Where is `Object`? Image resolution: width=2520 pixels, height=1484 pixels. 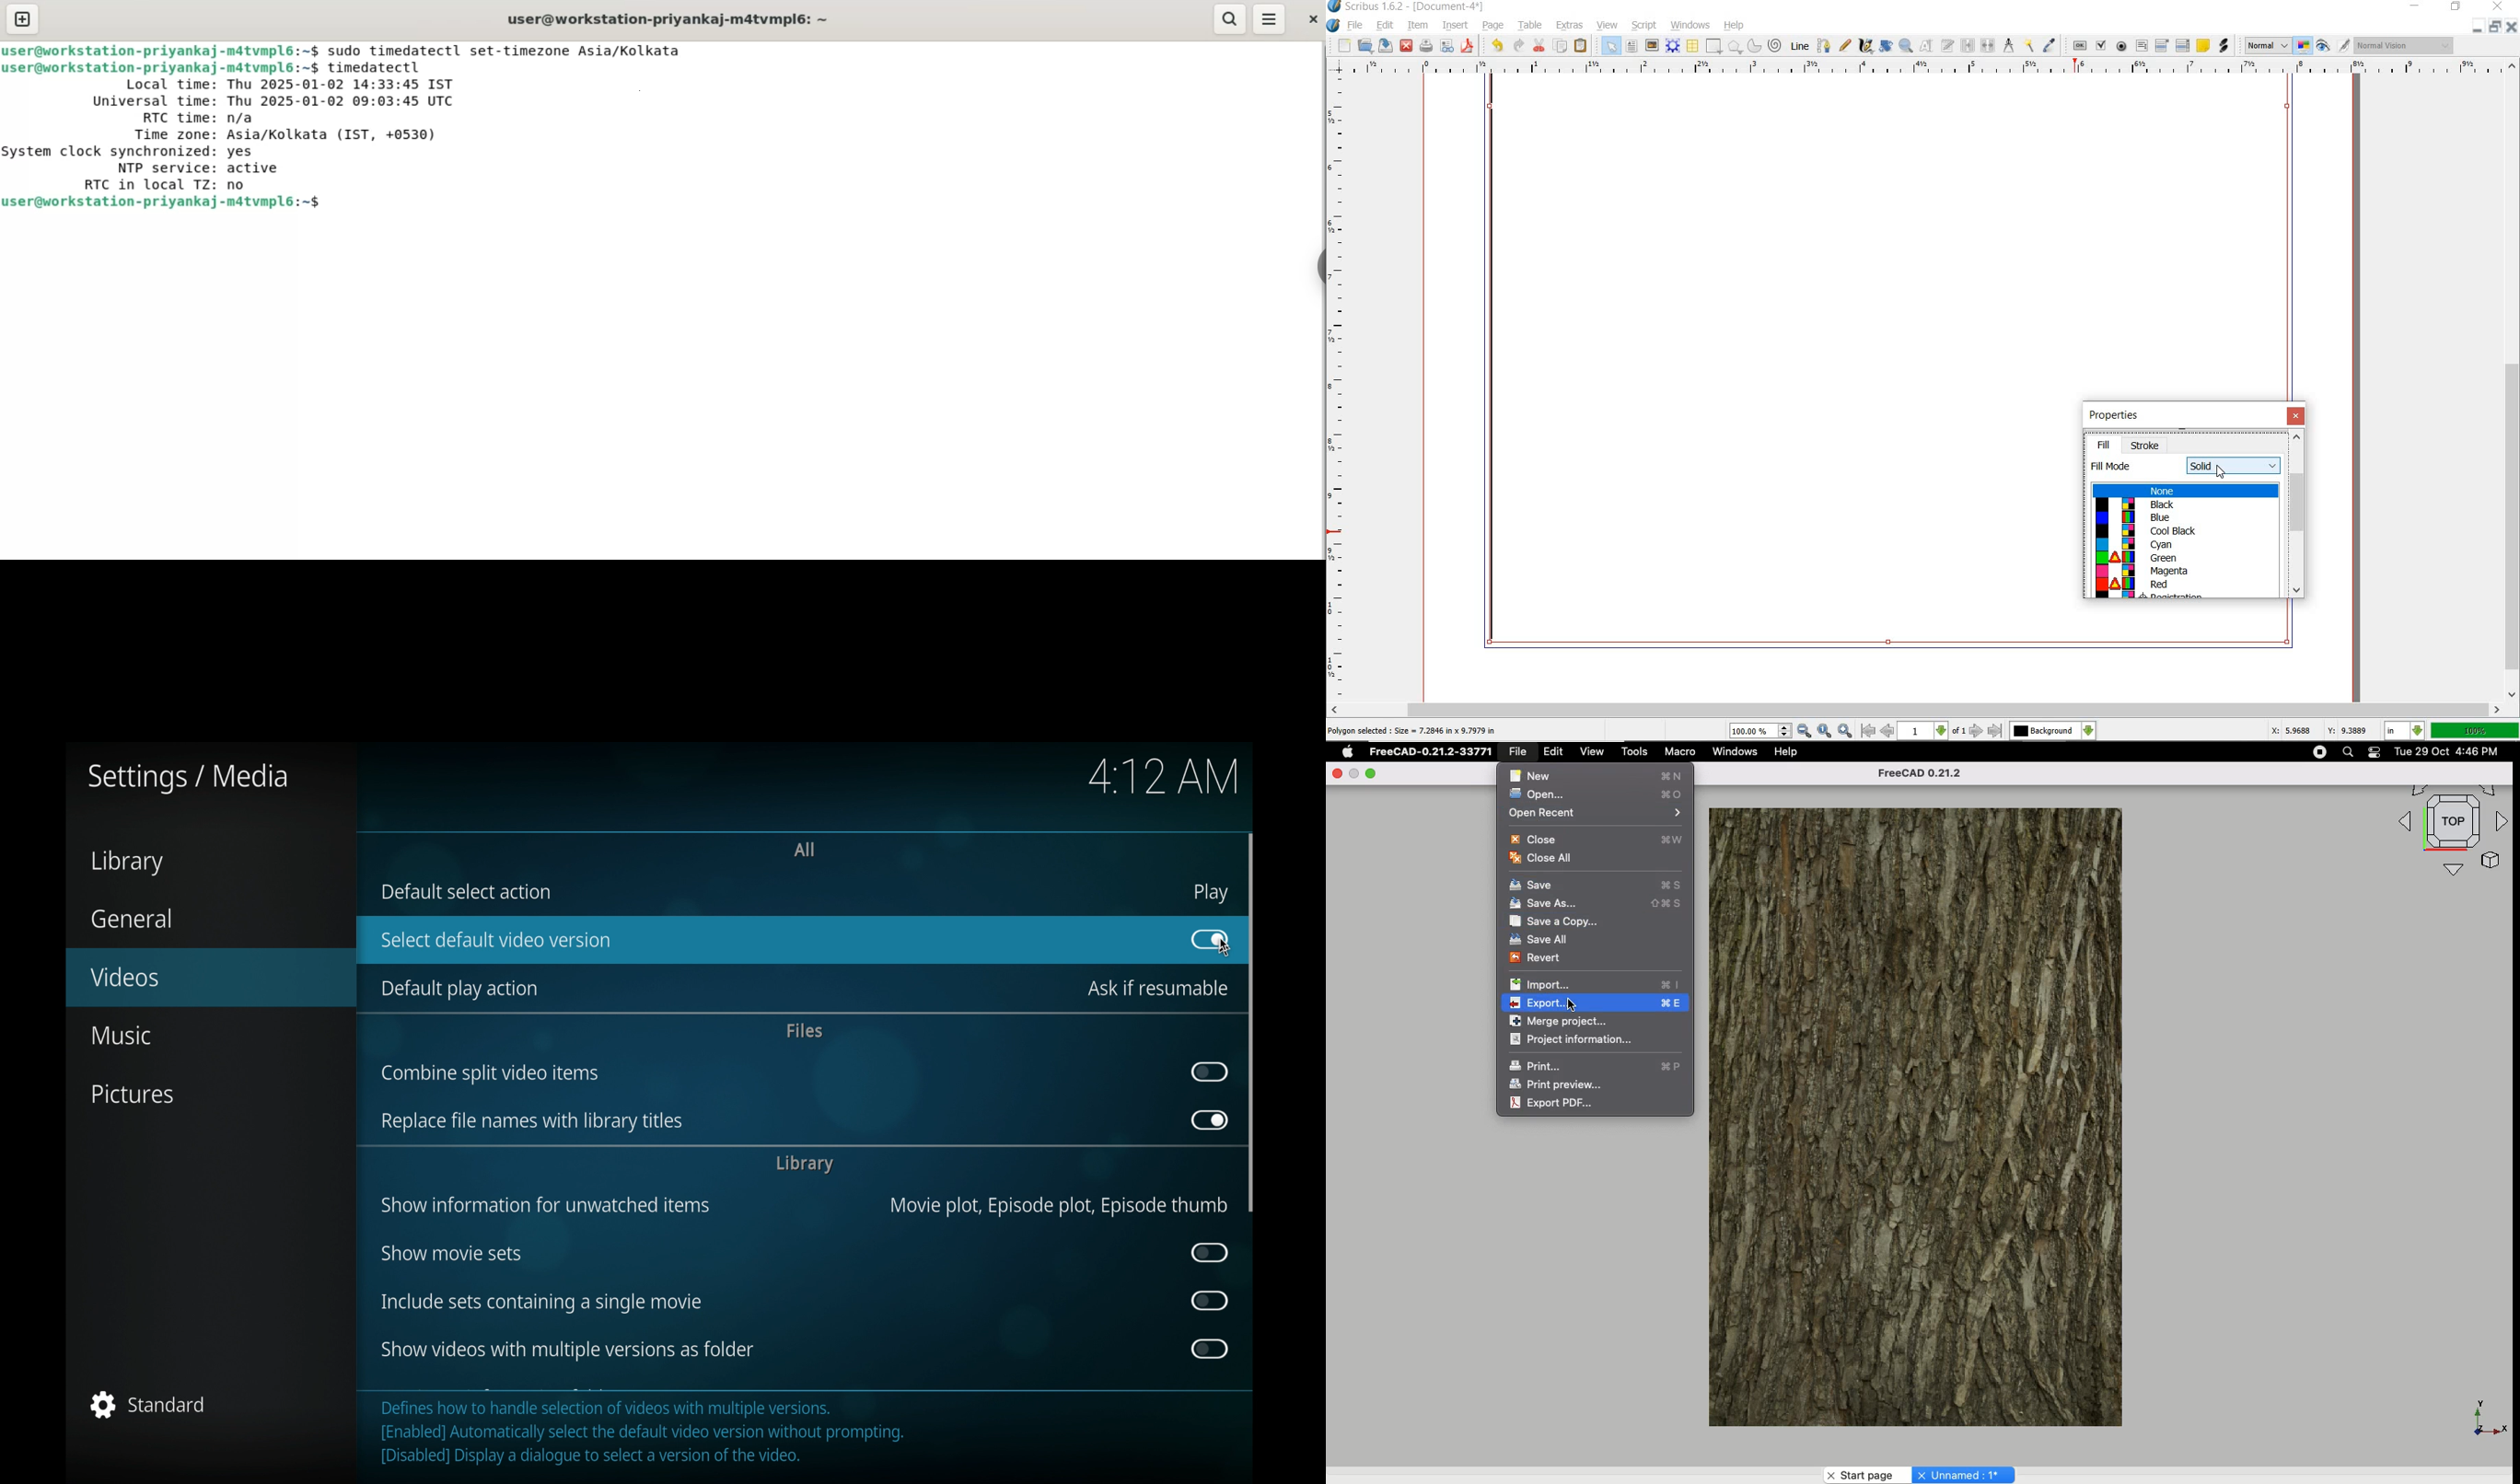 Object is located at coordinates (1916, 1113).